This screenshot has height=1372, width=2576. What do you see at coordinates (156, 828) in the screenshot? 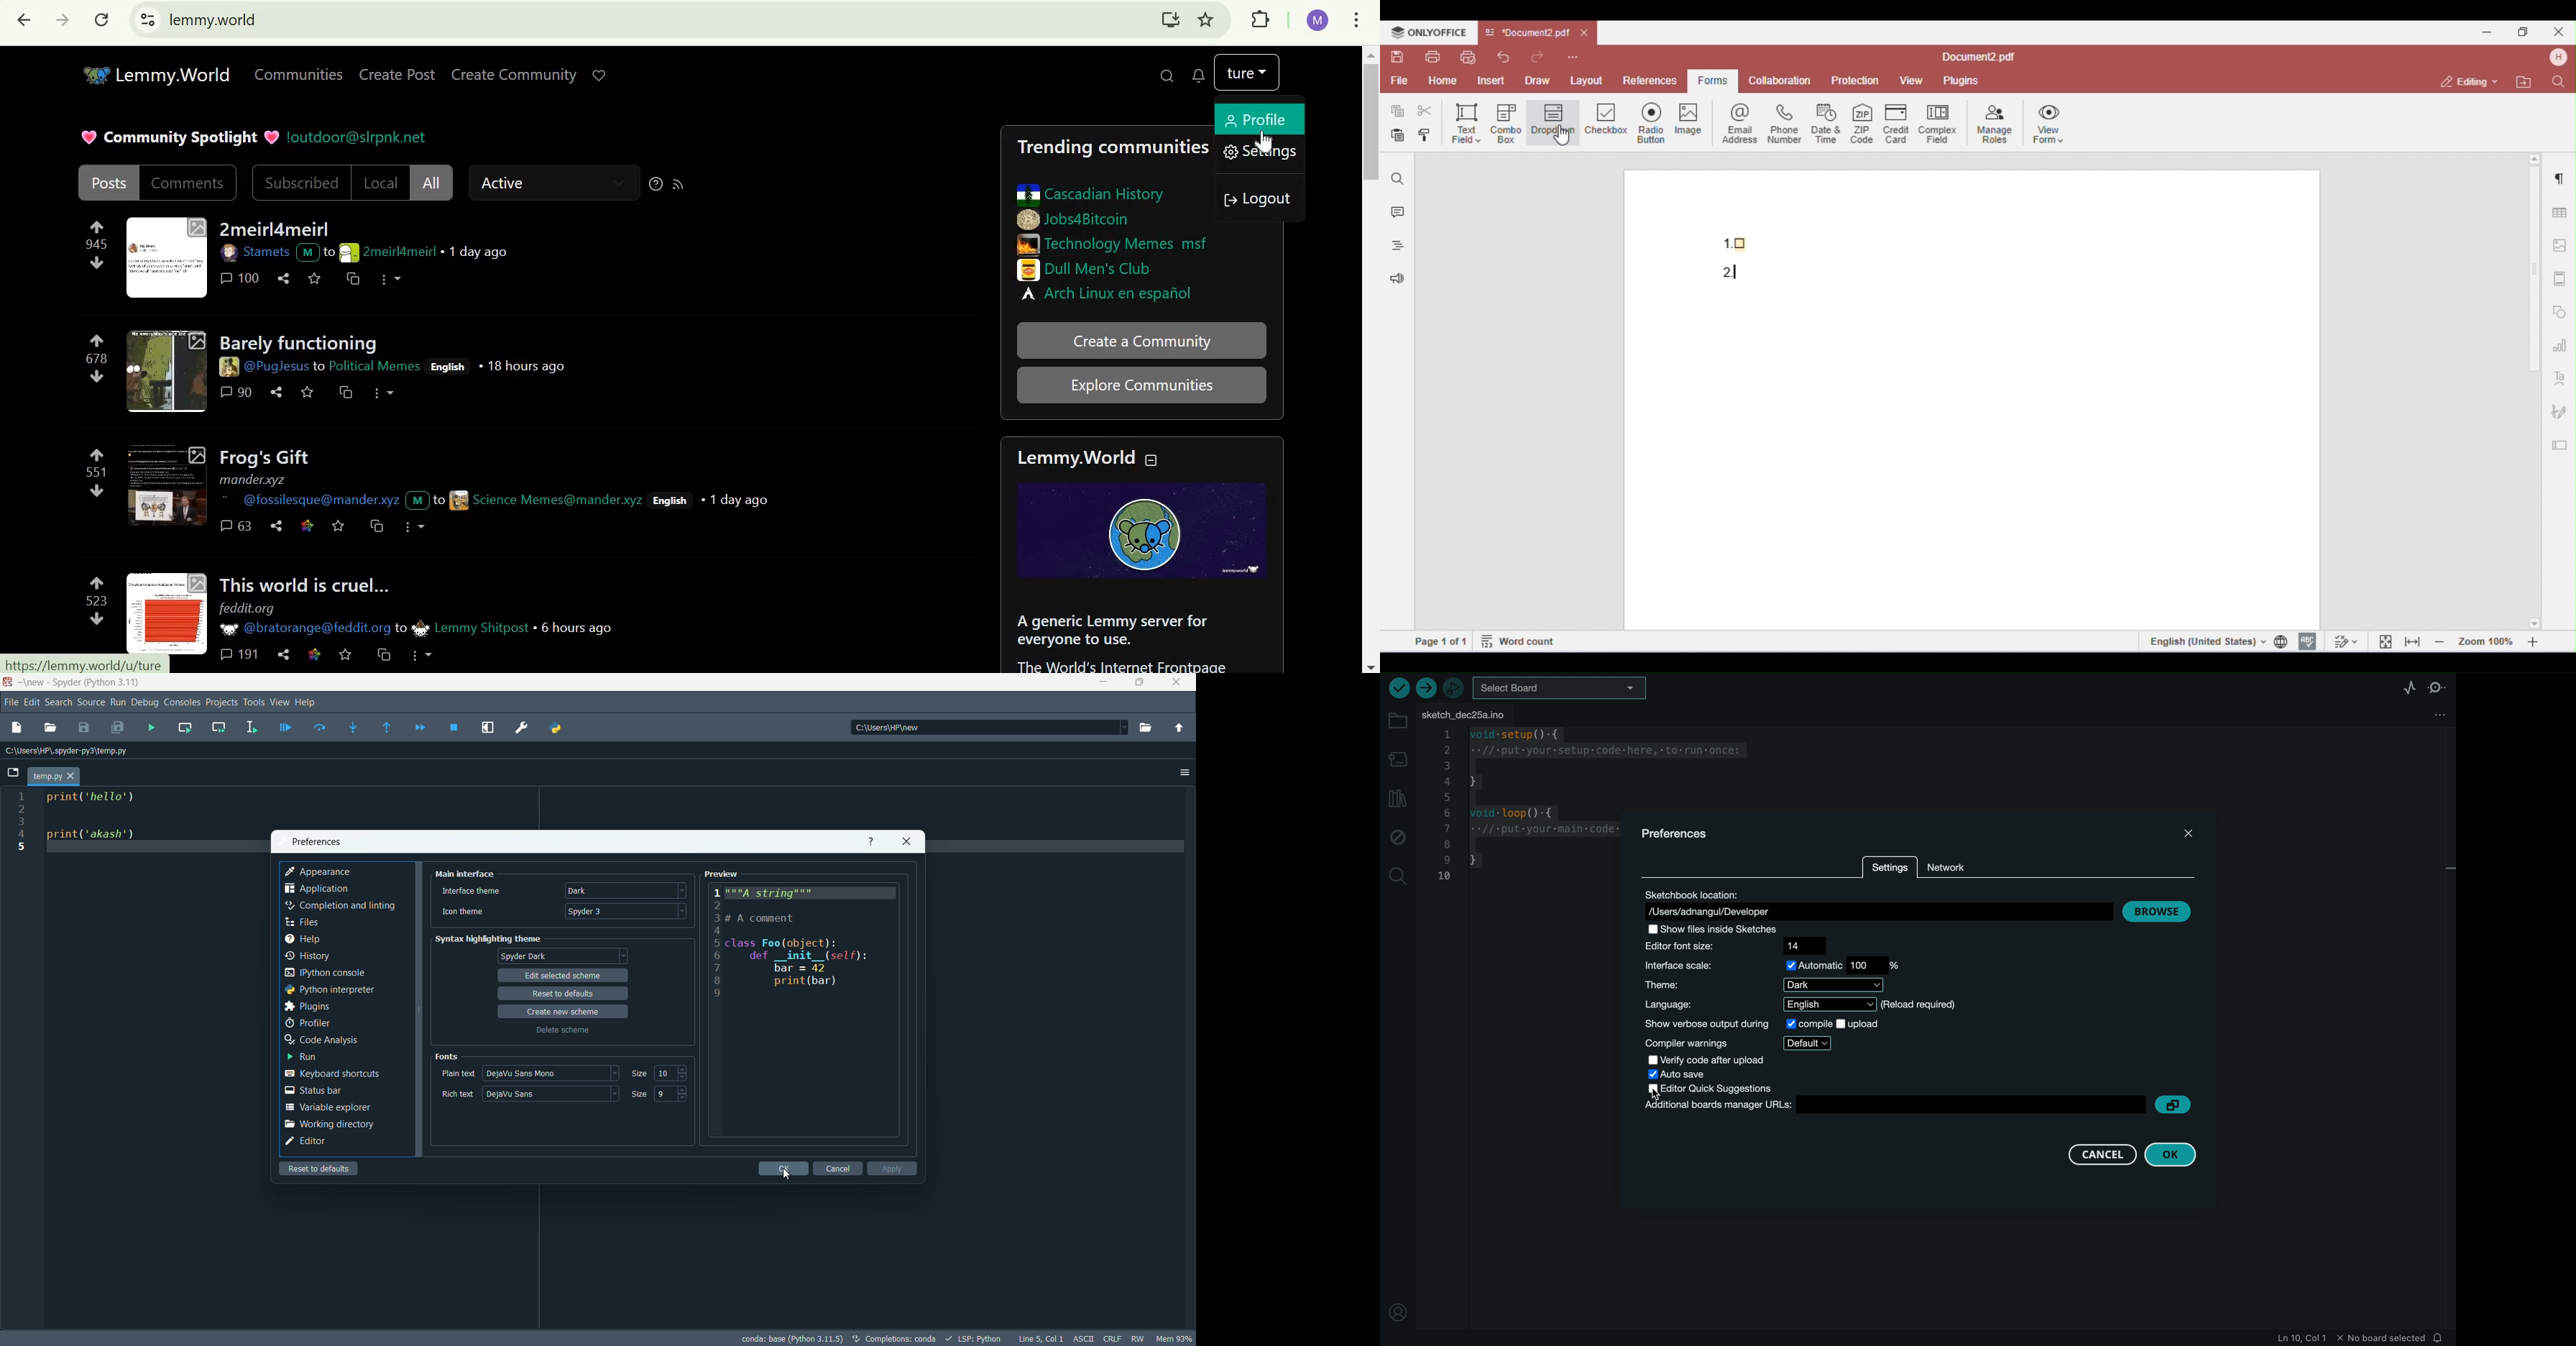
I see `print('hello') print('akash')` at bounding box center [156, 828].